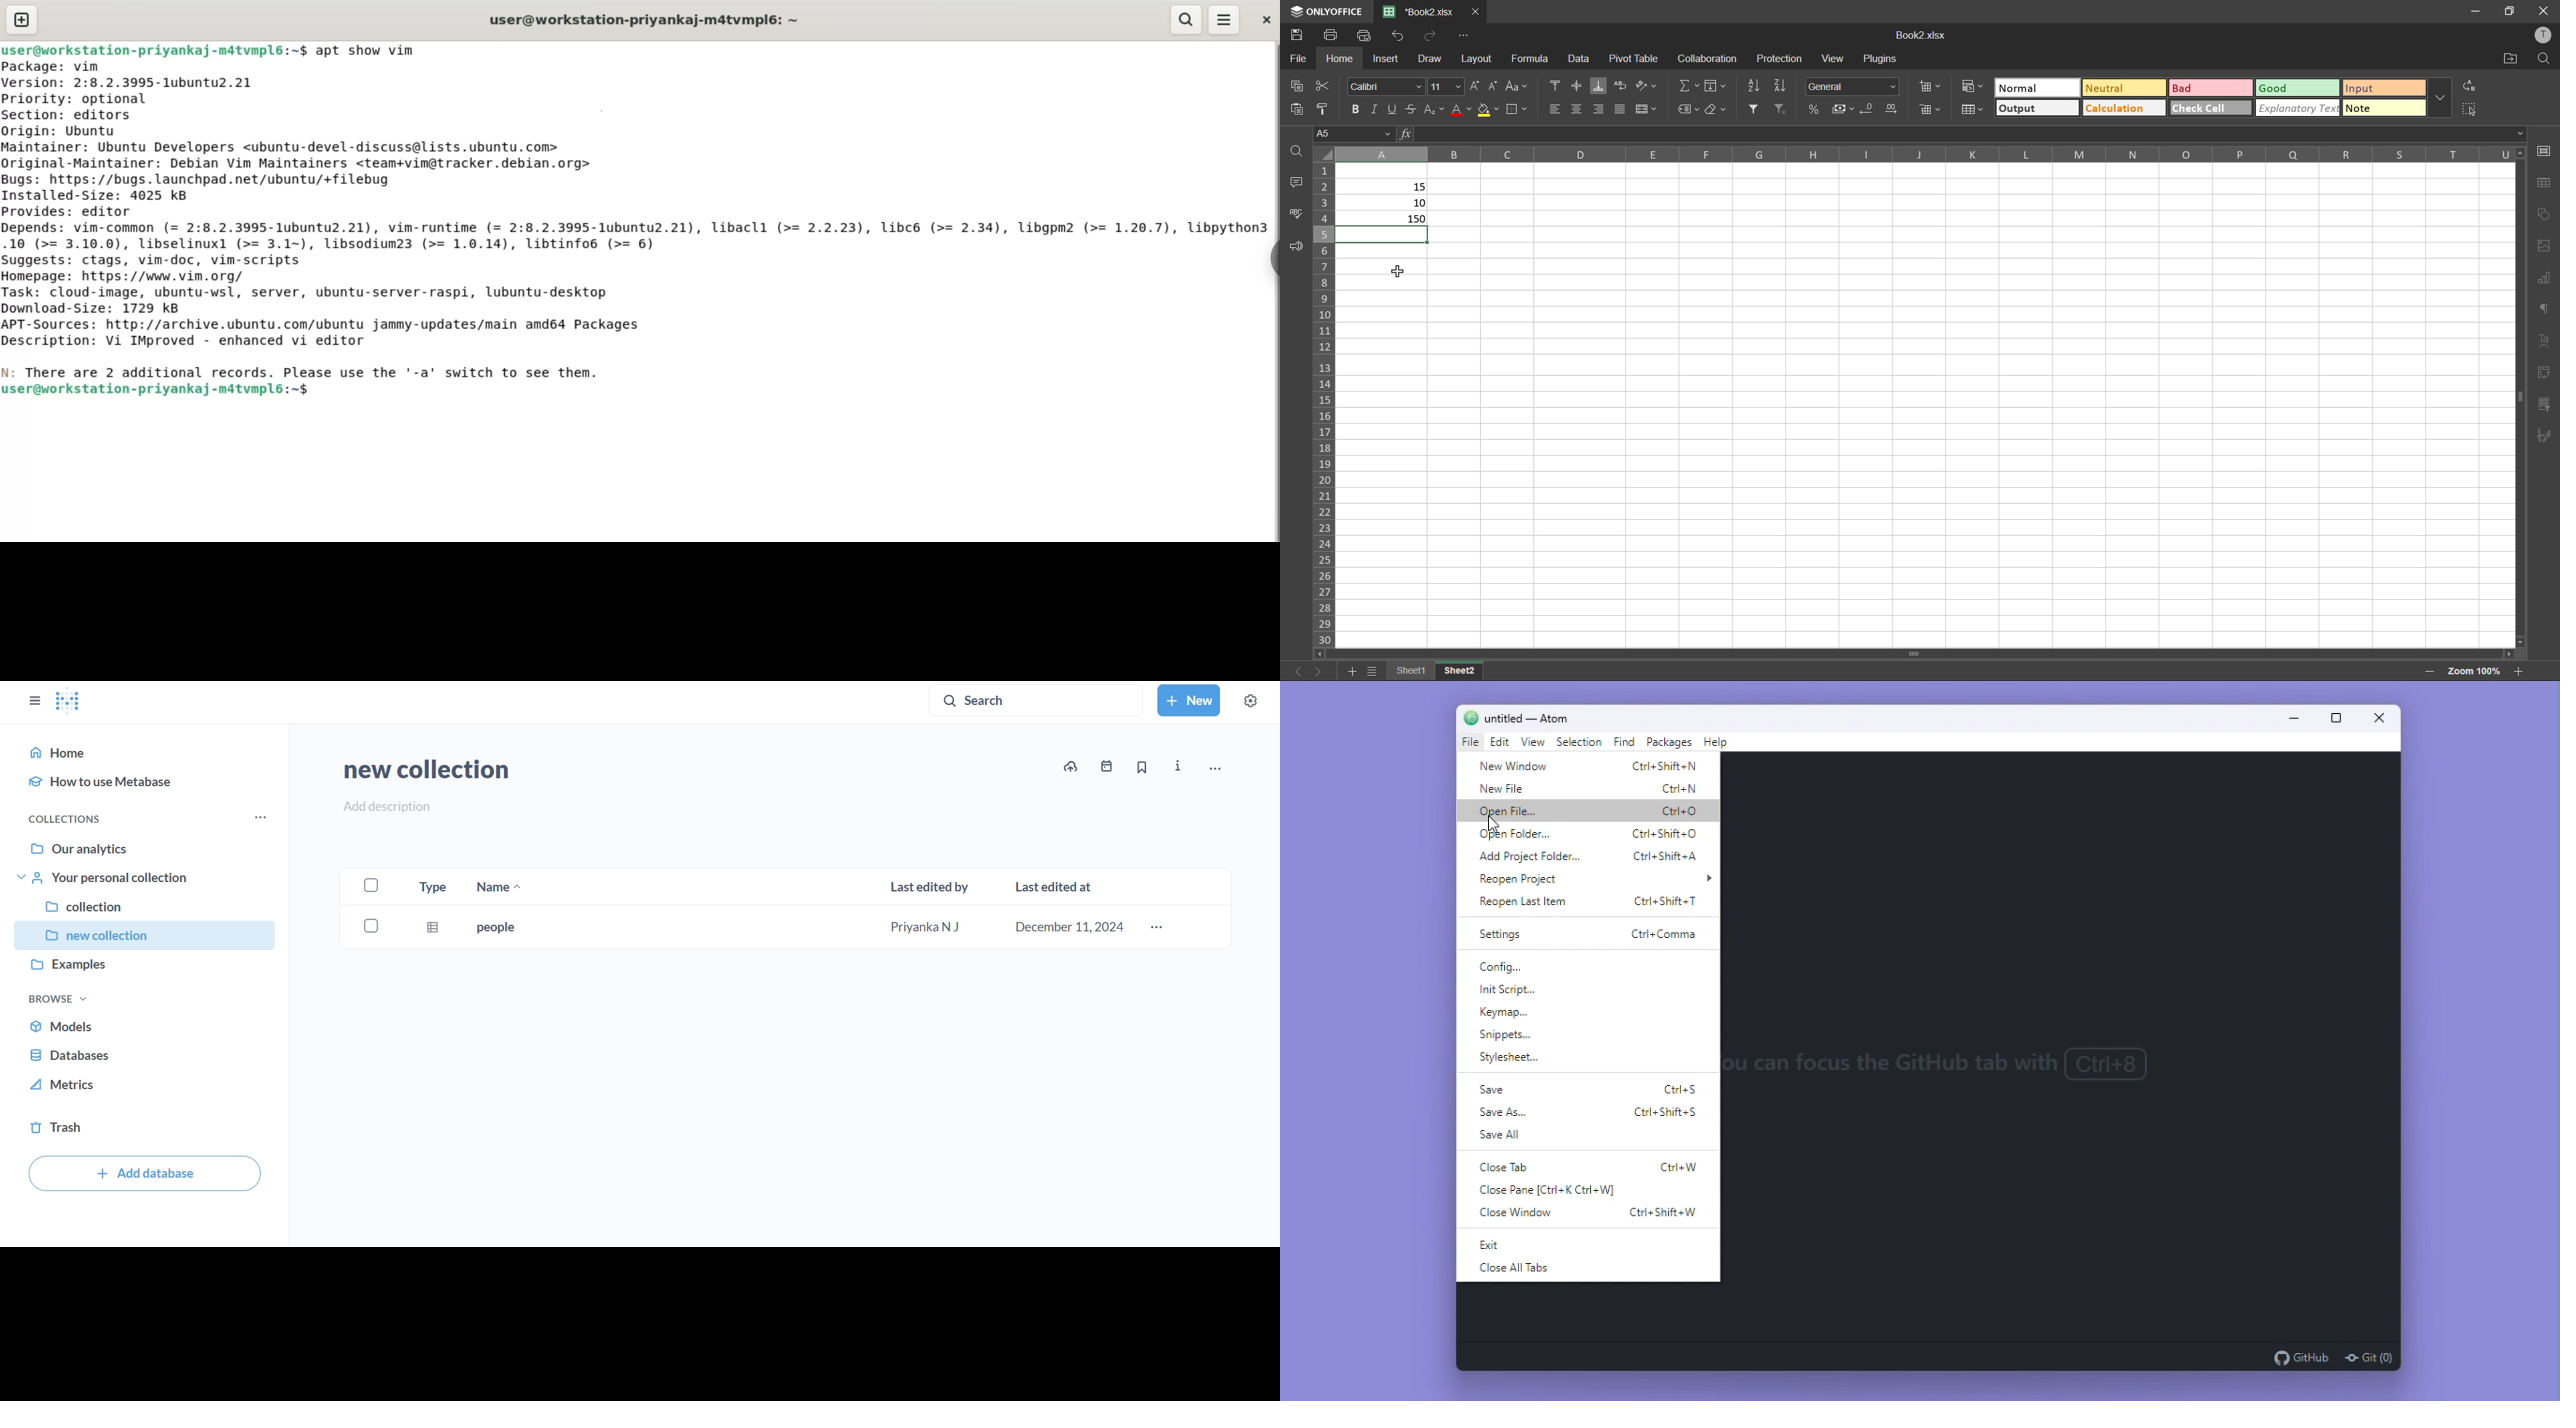 This screenshot has height=1428, width=2576. I want to click on minimize, so click(2473, 10).